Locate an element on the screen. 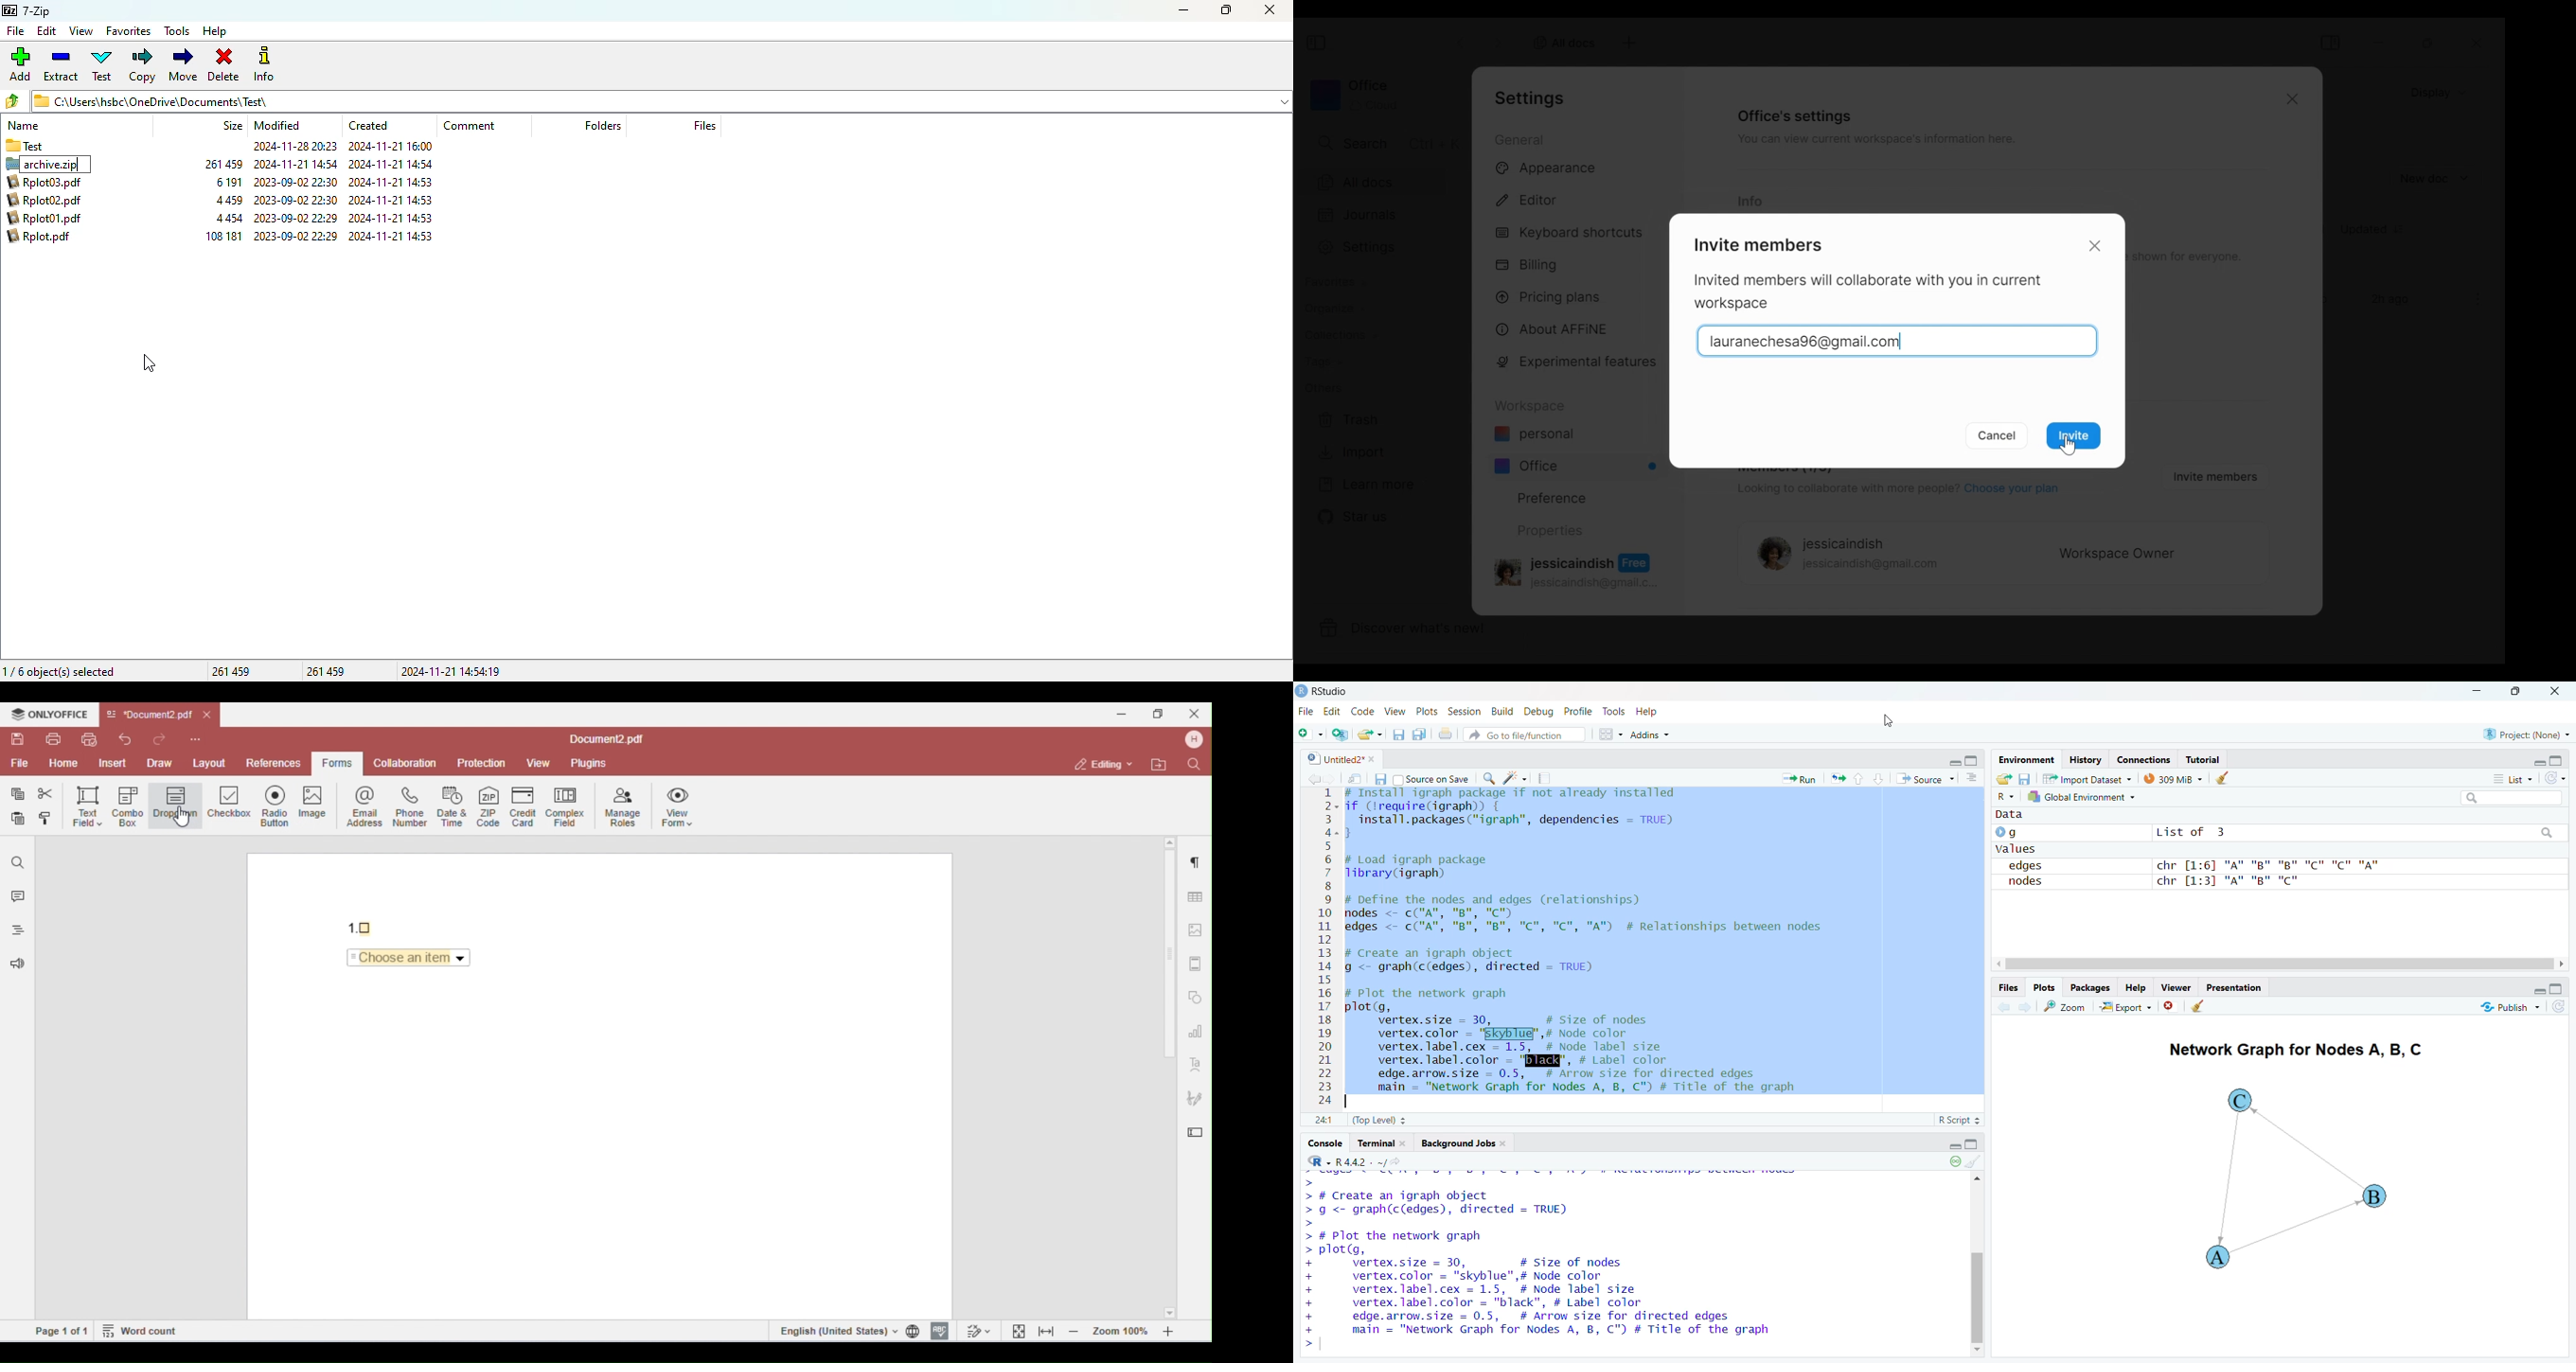 The height and width of the screenshot is (1372, 2576). restore is located at coordinates (2429, 43).